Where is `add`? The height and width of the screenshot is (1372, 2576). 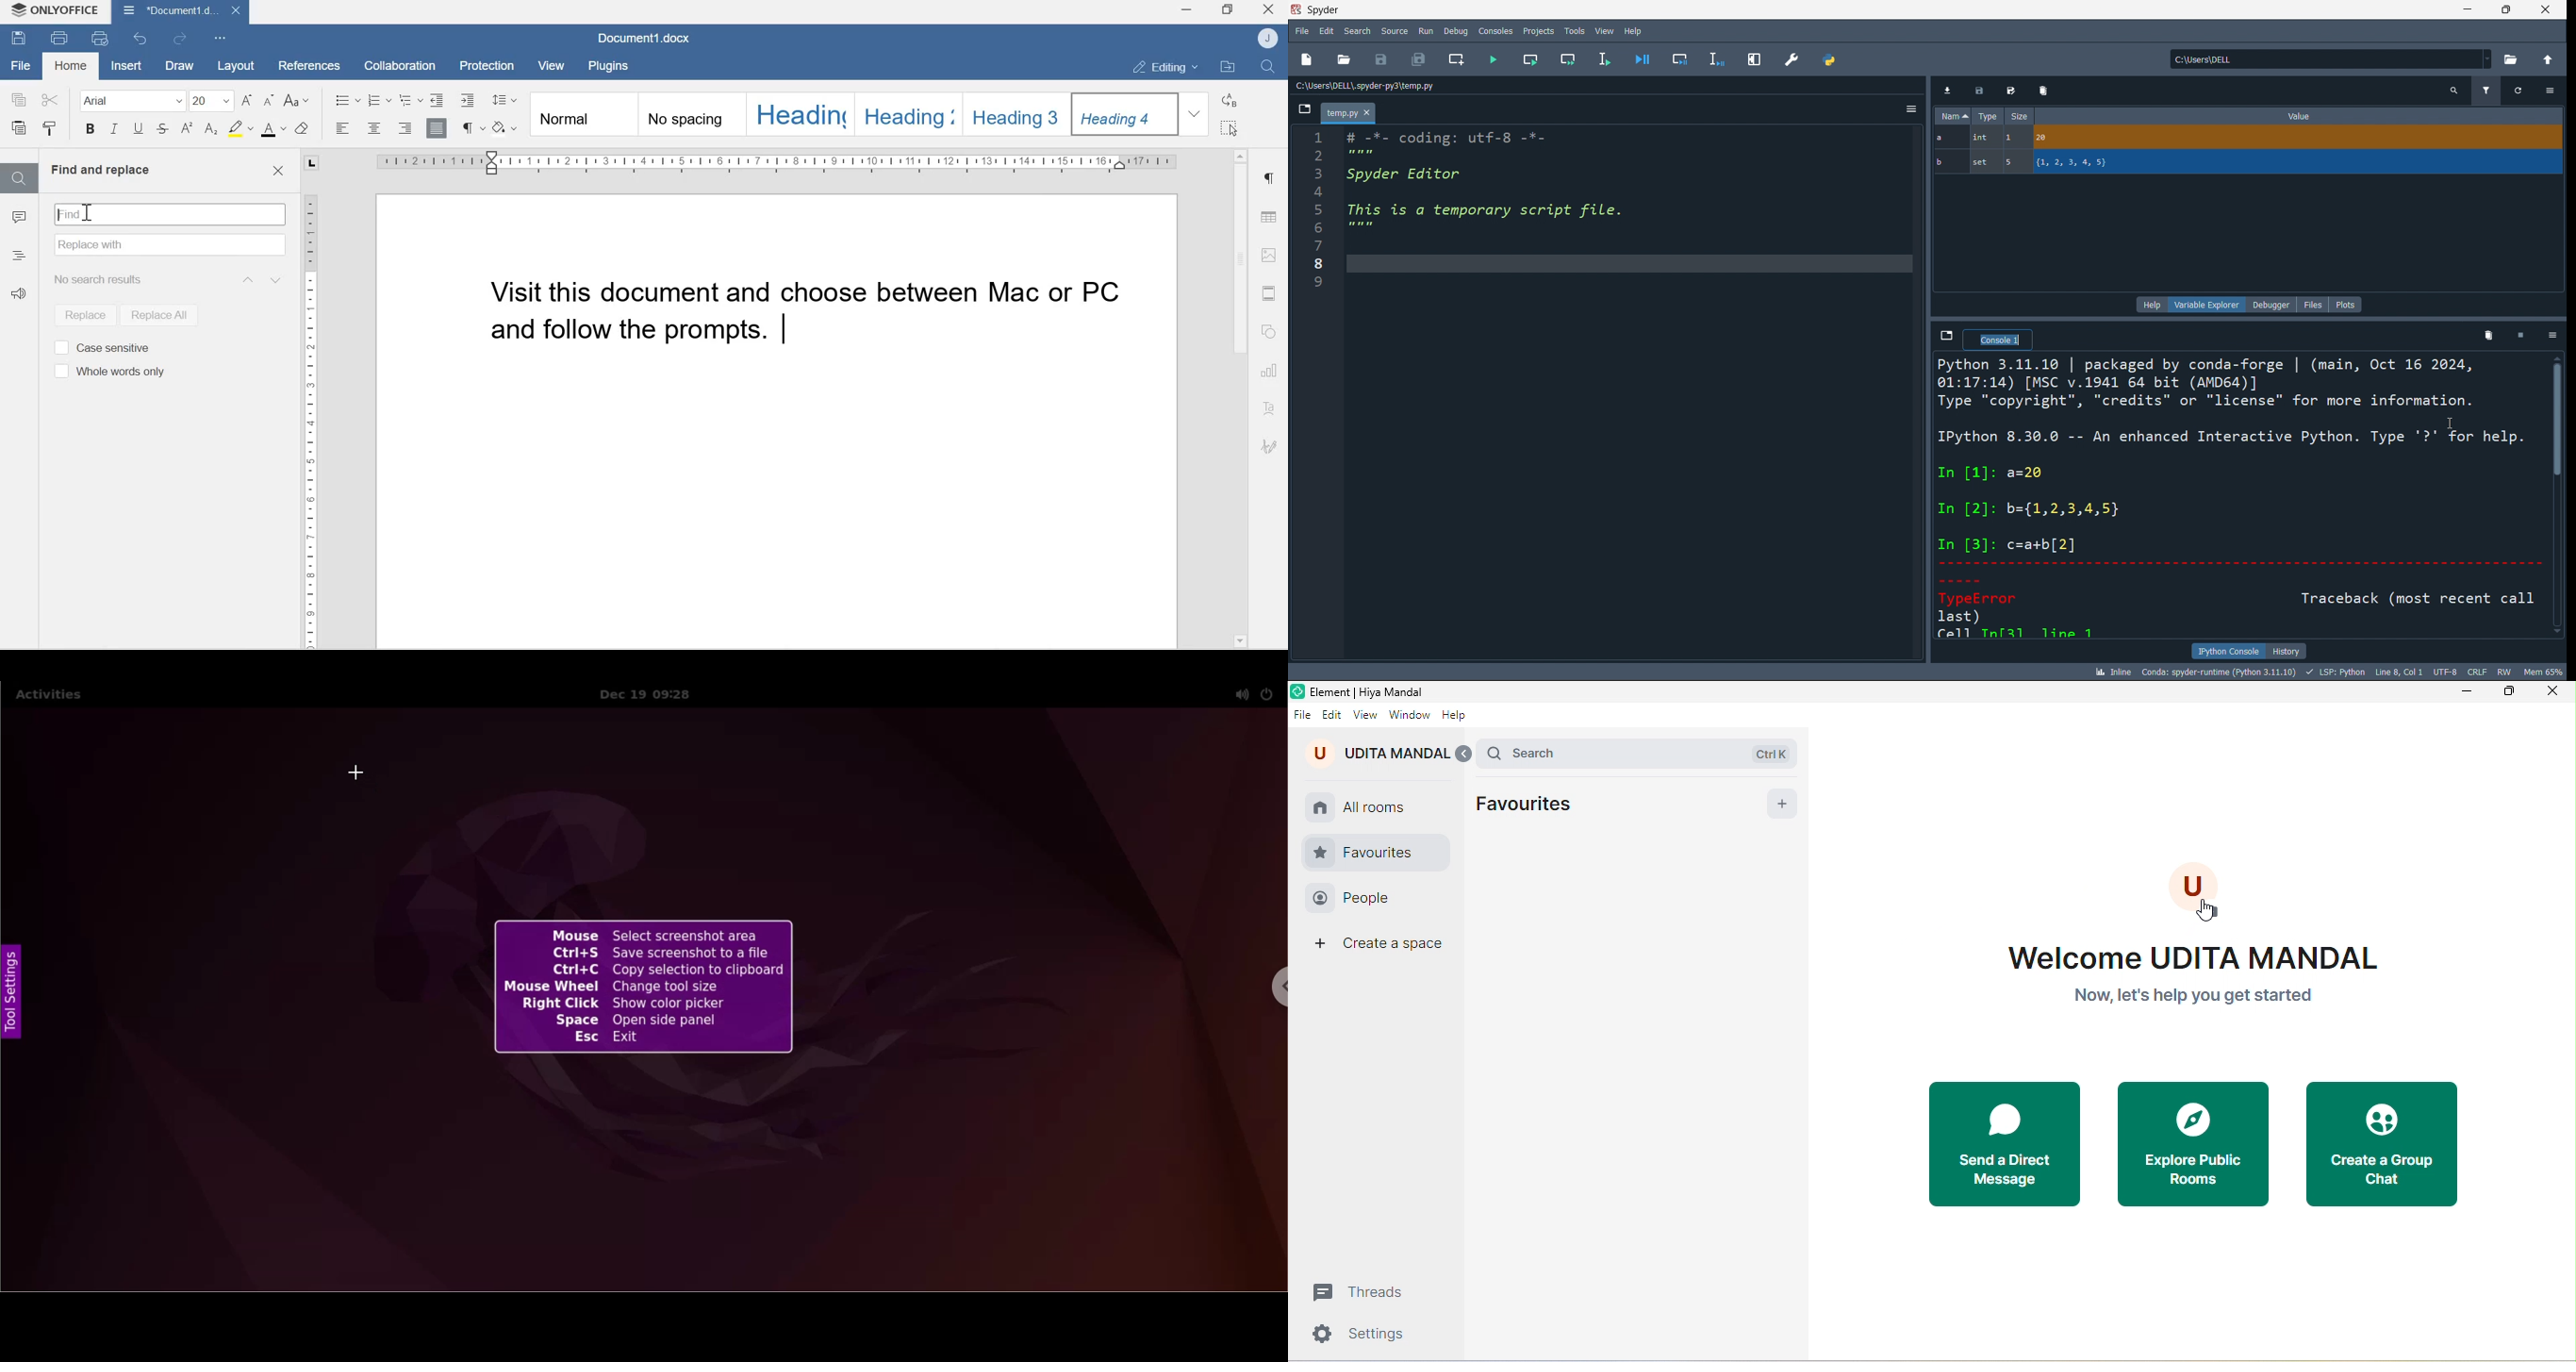
add is located at coordinates (1779, 806).